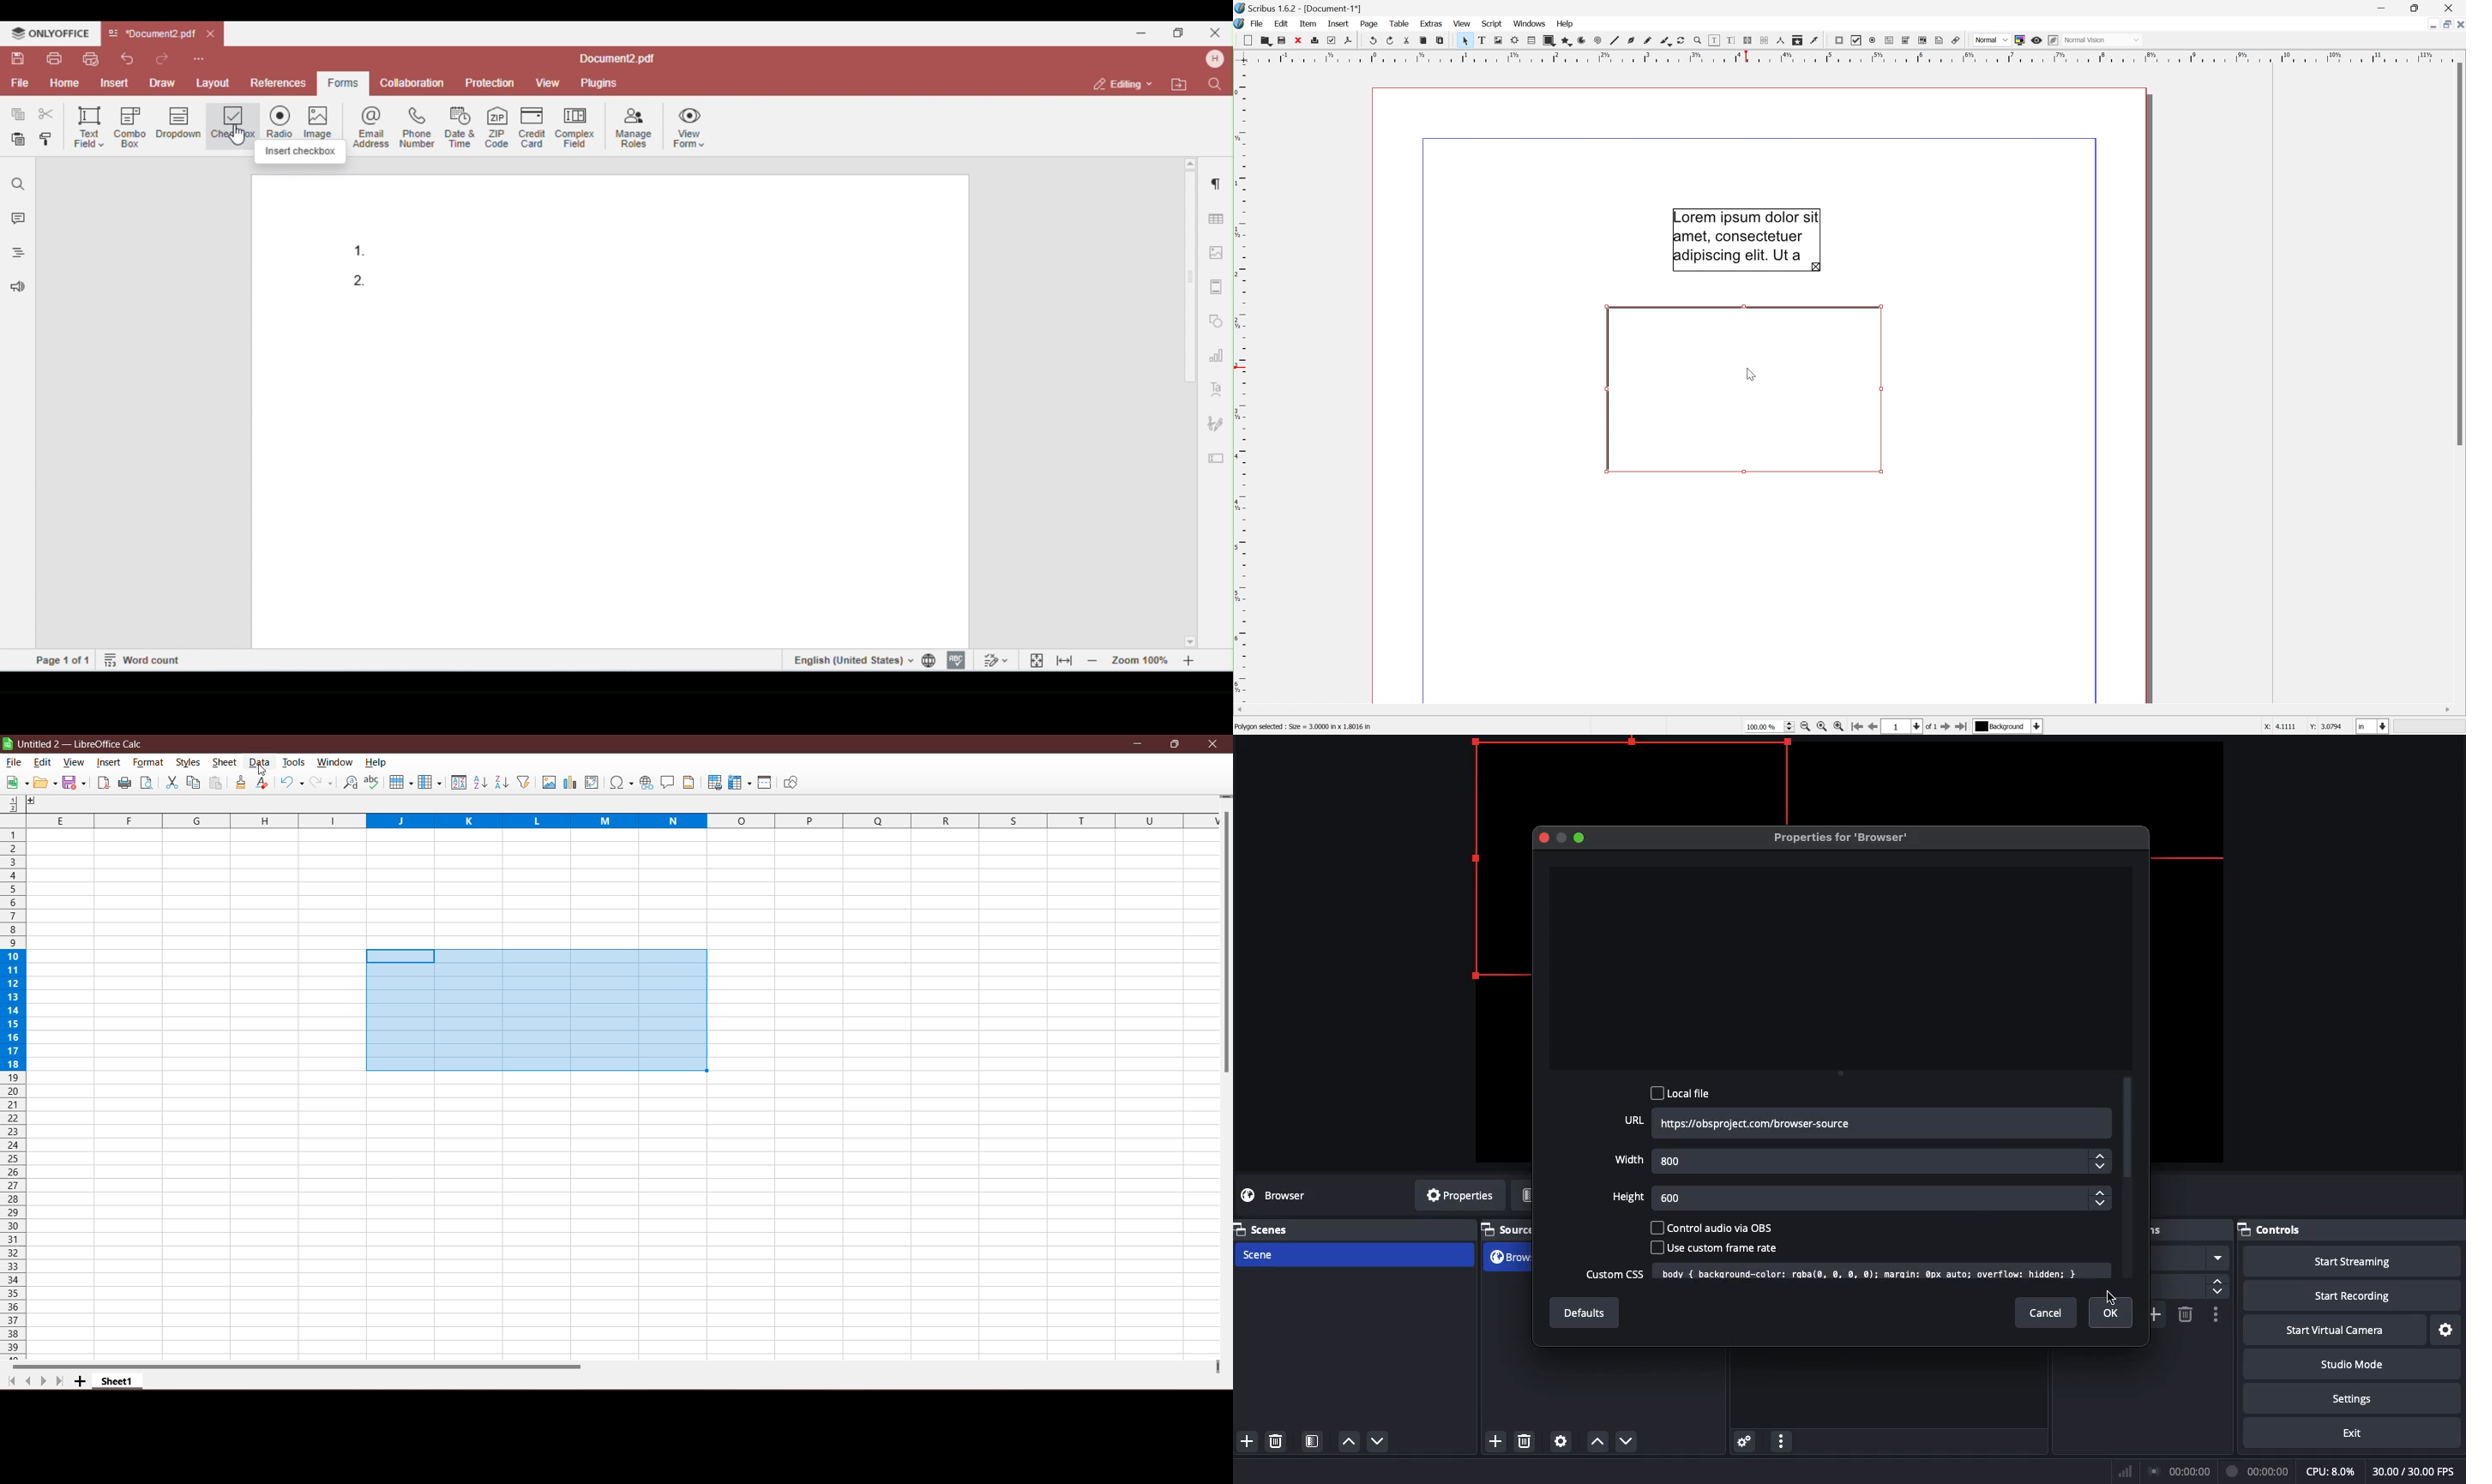 This screenshot has width=2492, height=1484. I want to click on options, so click(1781, 1443).